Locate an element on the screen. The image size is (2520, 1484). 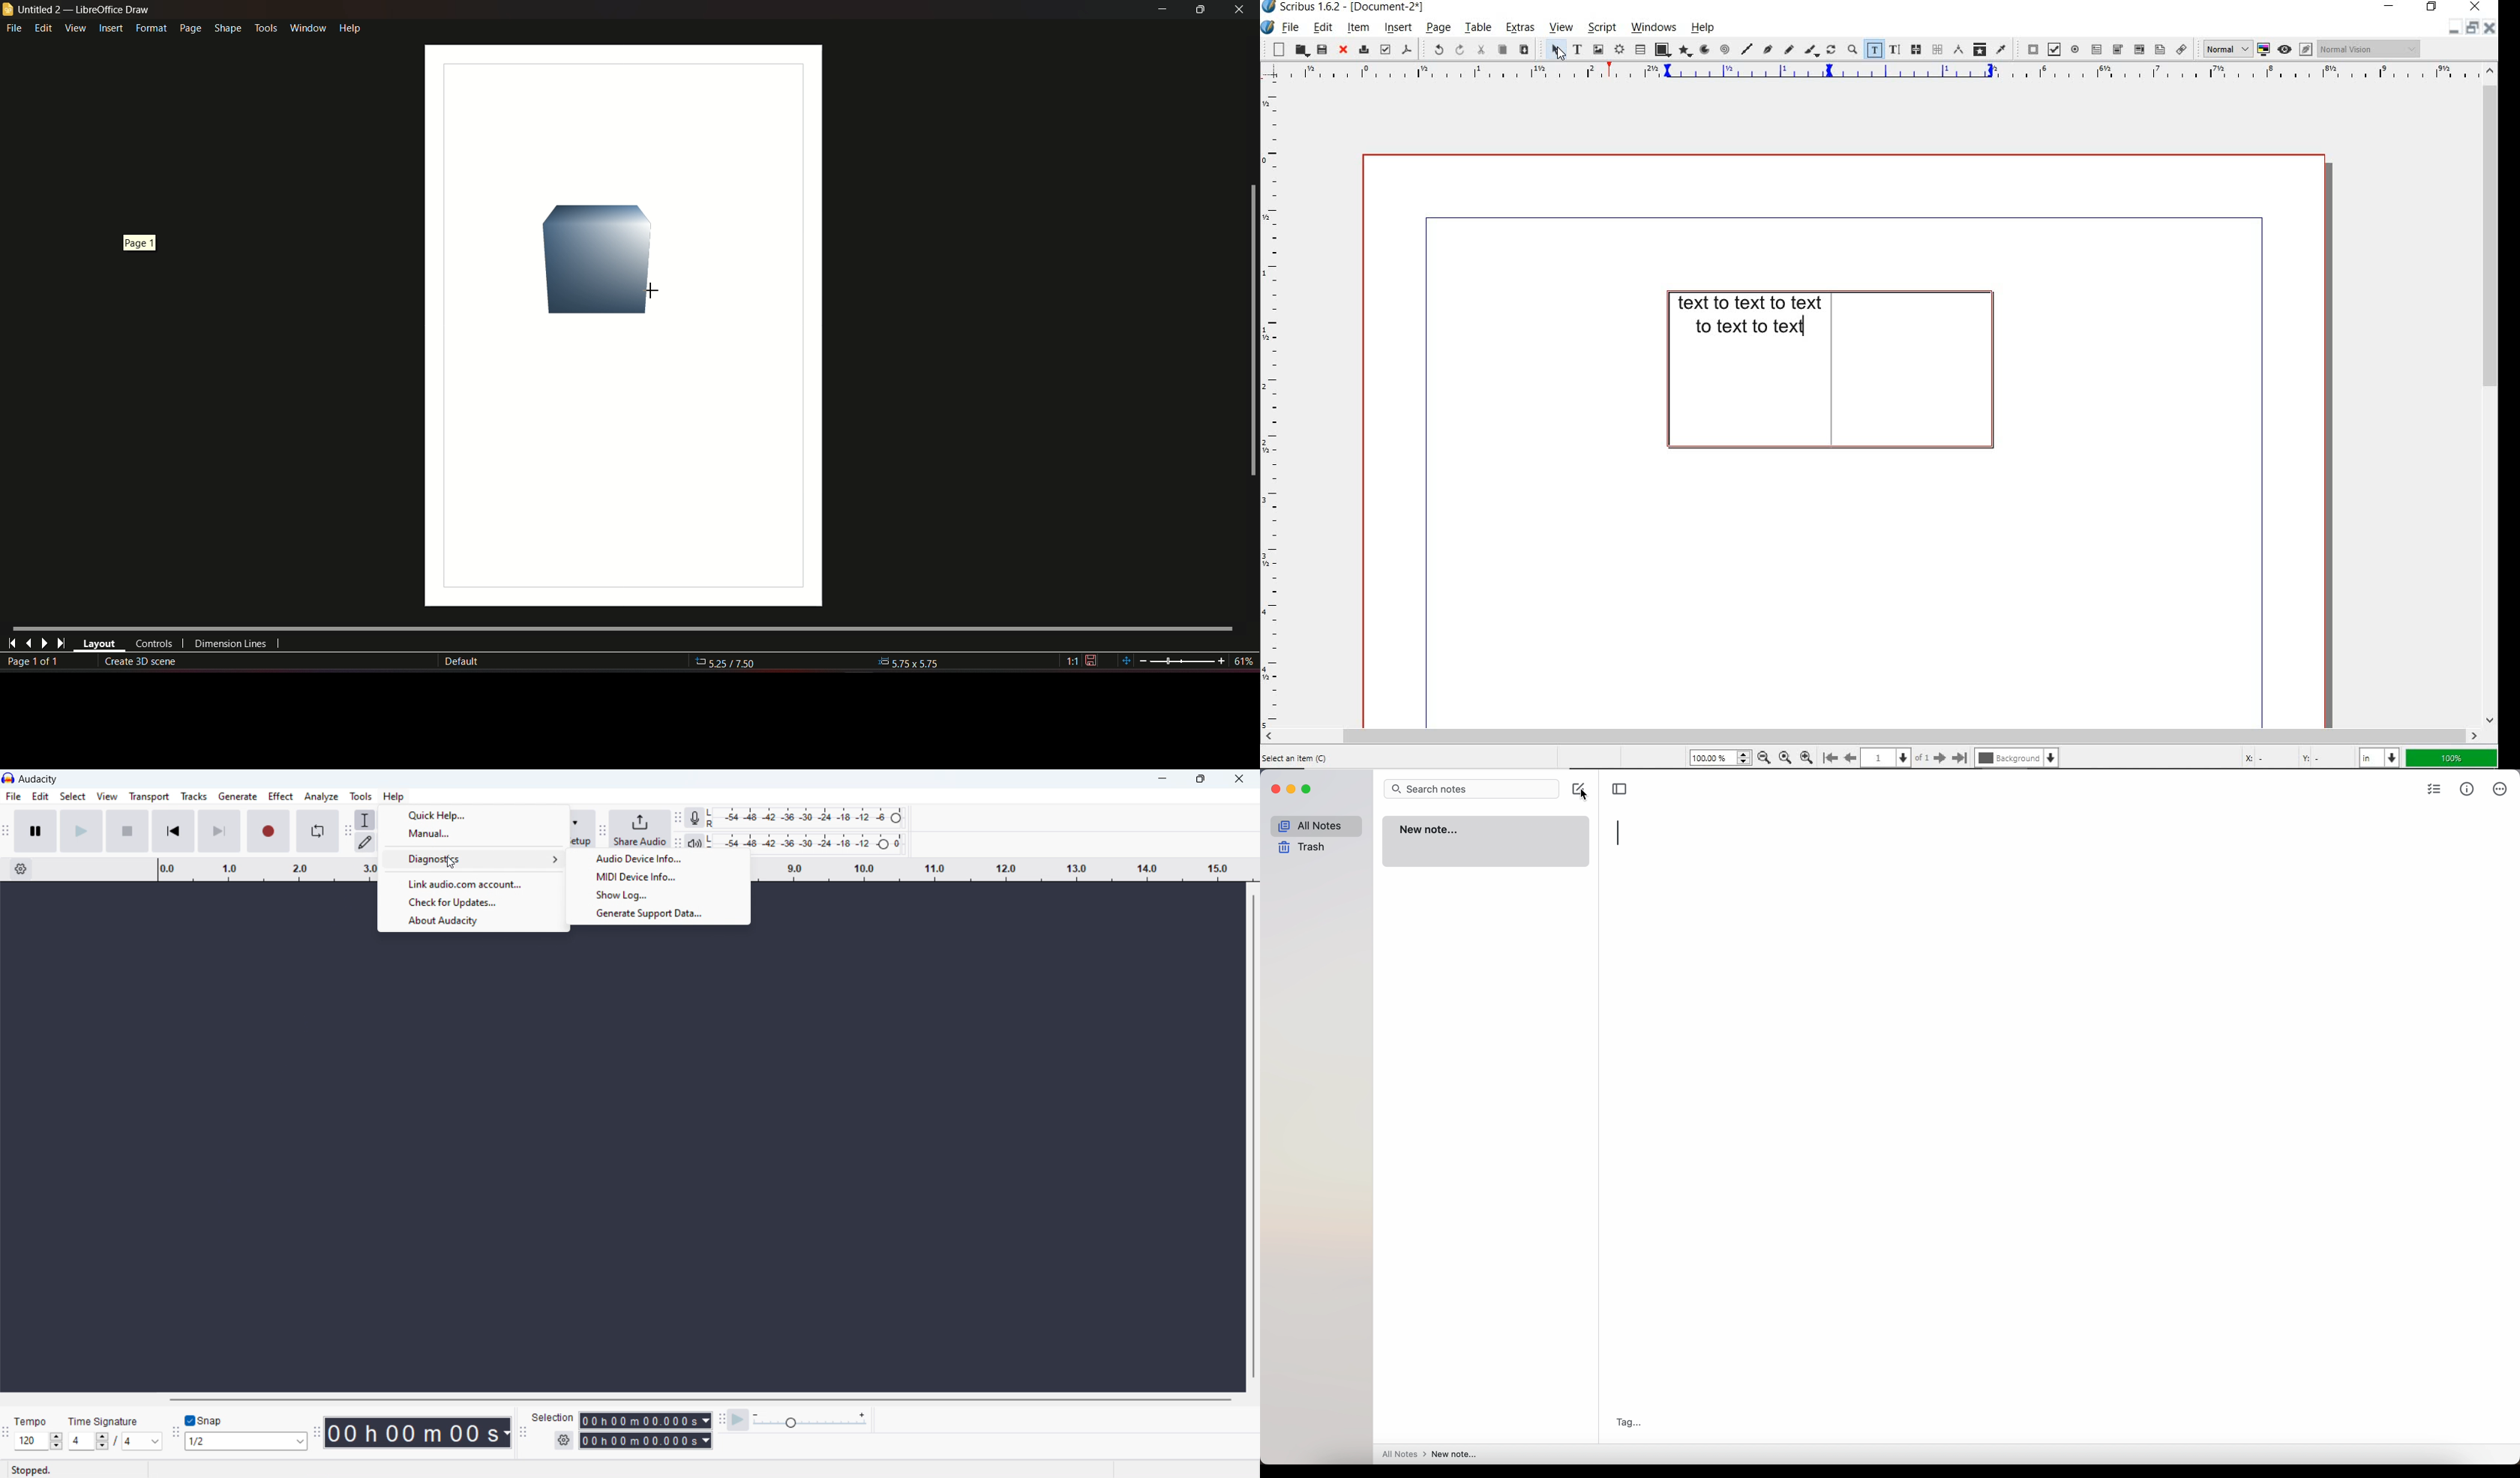
close is located at coordinates (1240, 779).